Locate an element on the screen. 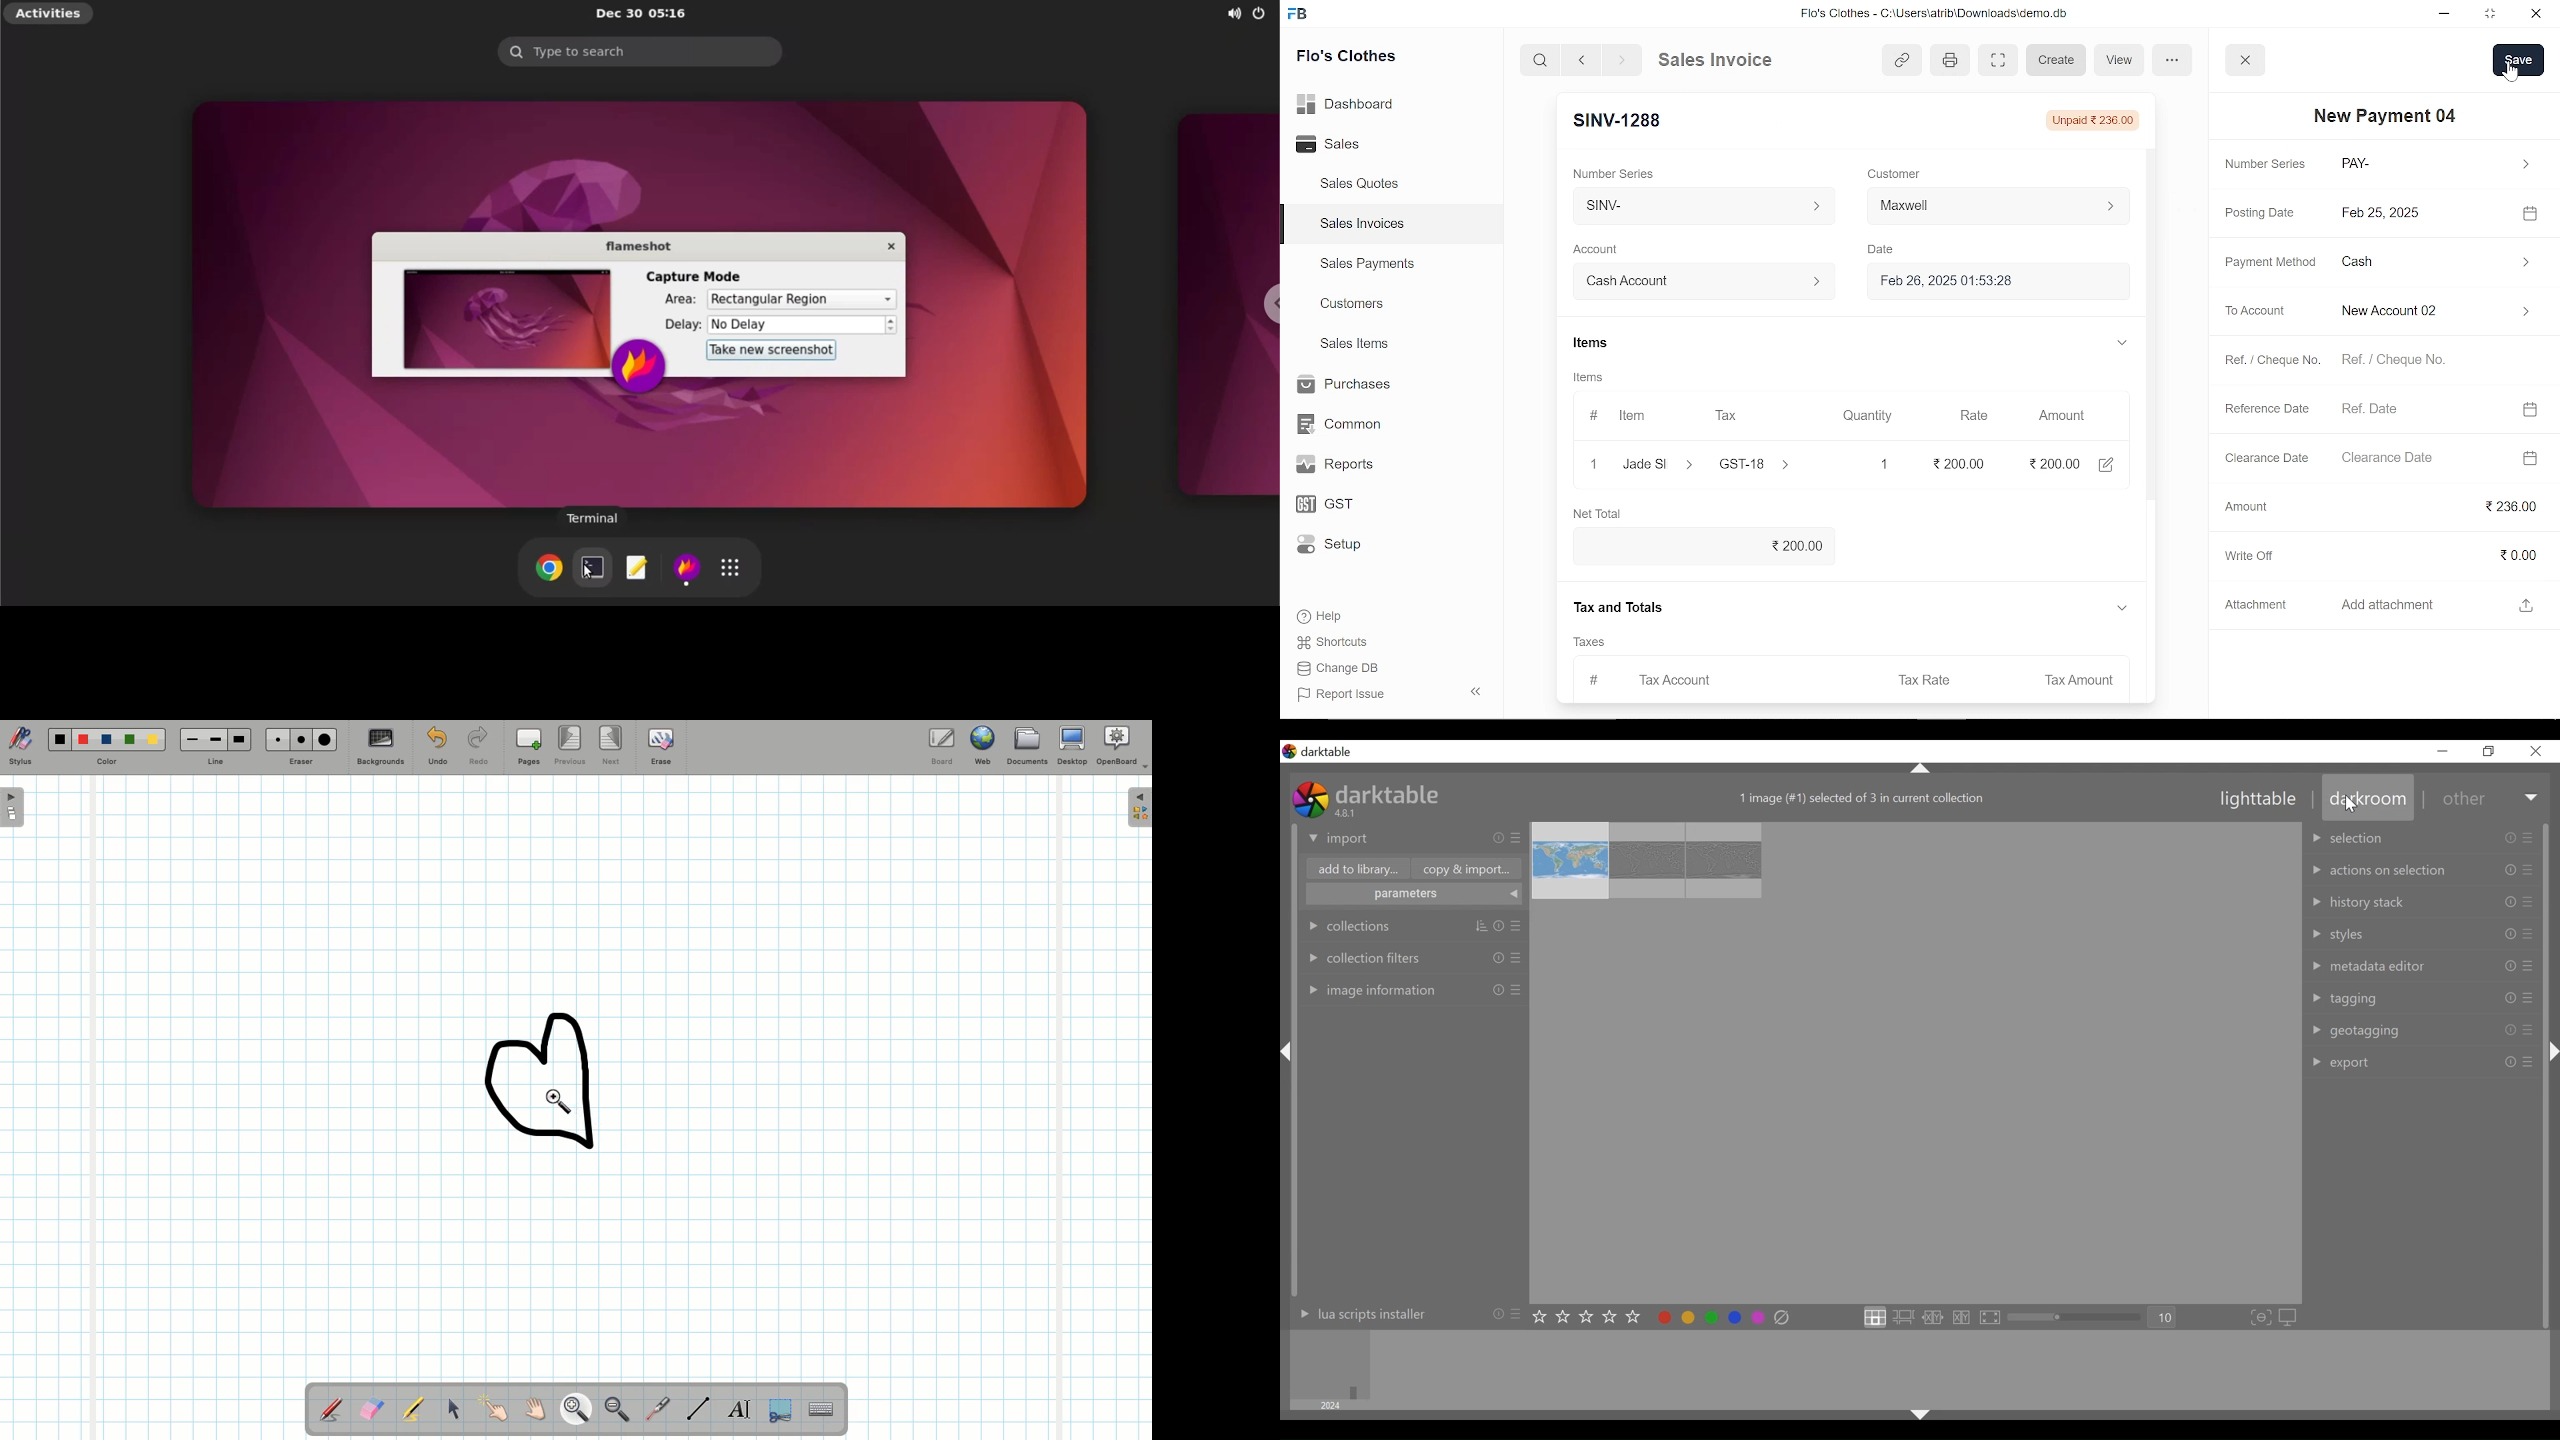 Image resolution: width=2576 pixels, height=1456 pixels. restore is located at coordinates (2491, 753).